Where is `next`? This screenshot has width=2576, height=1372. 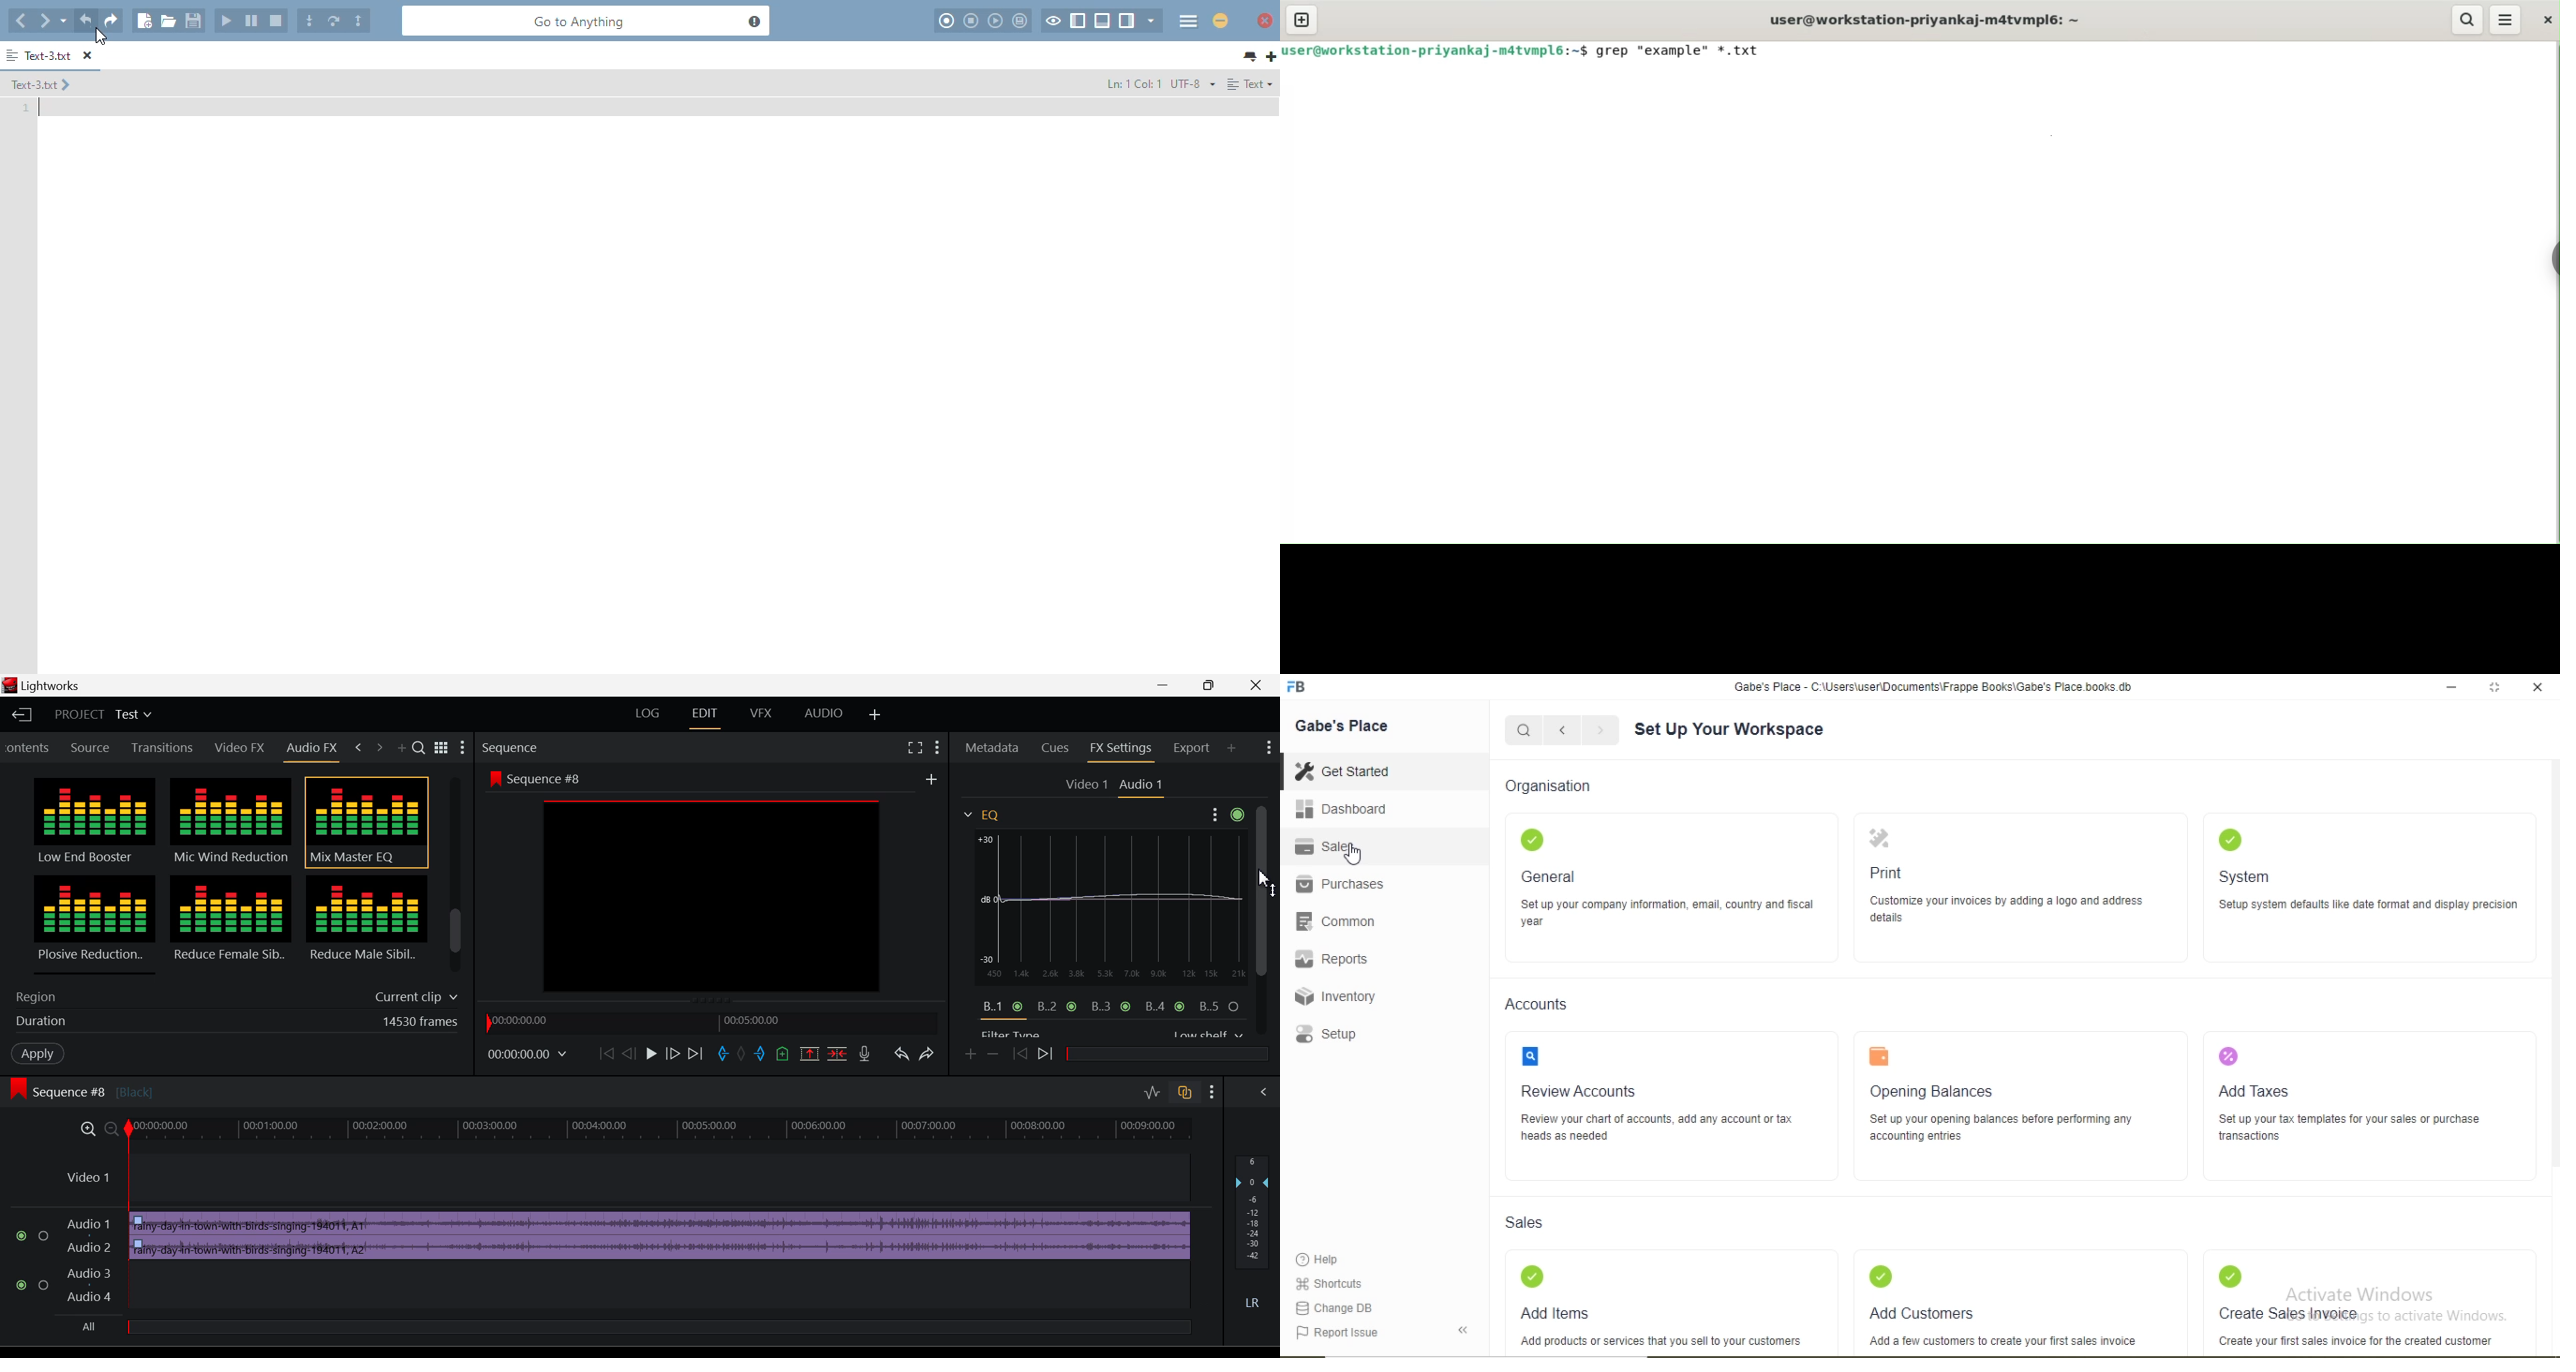 next is located at coordinates (1600, 731).